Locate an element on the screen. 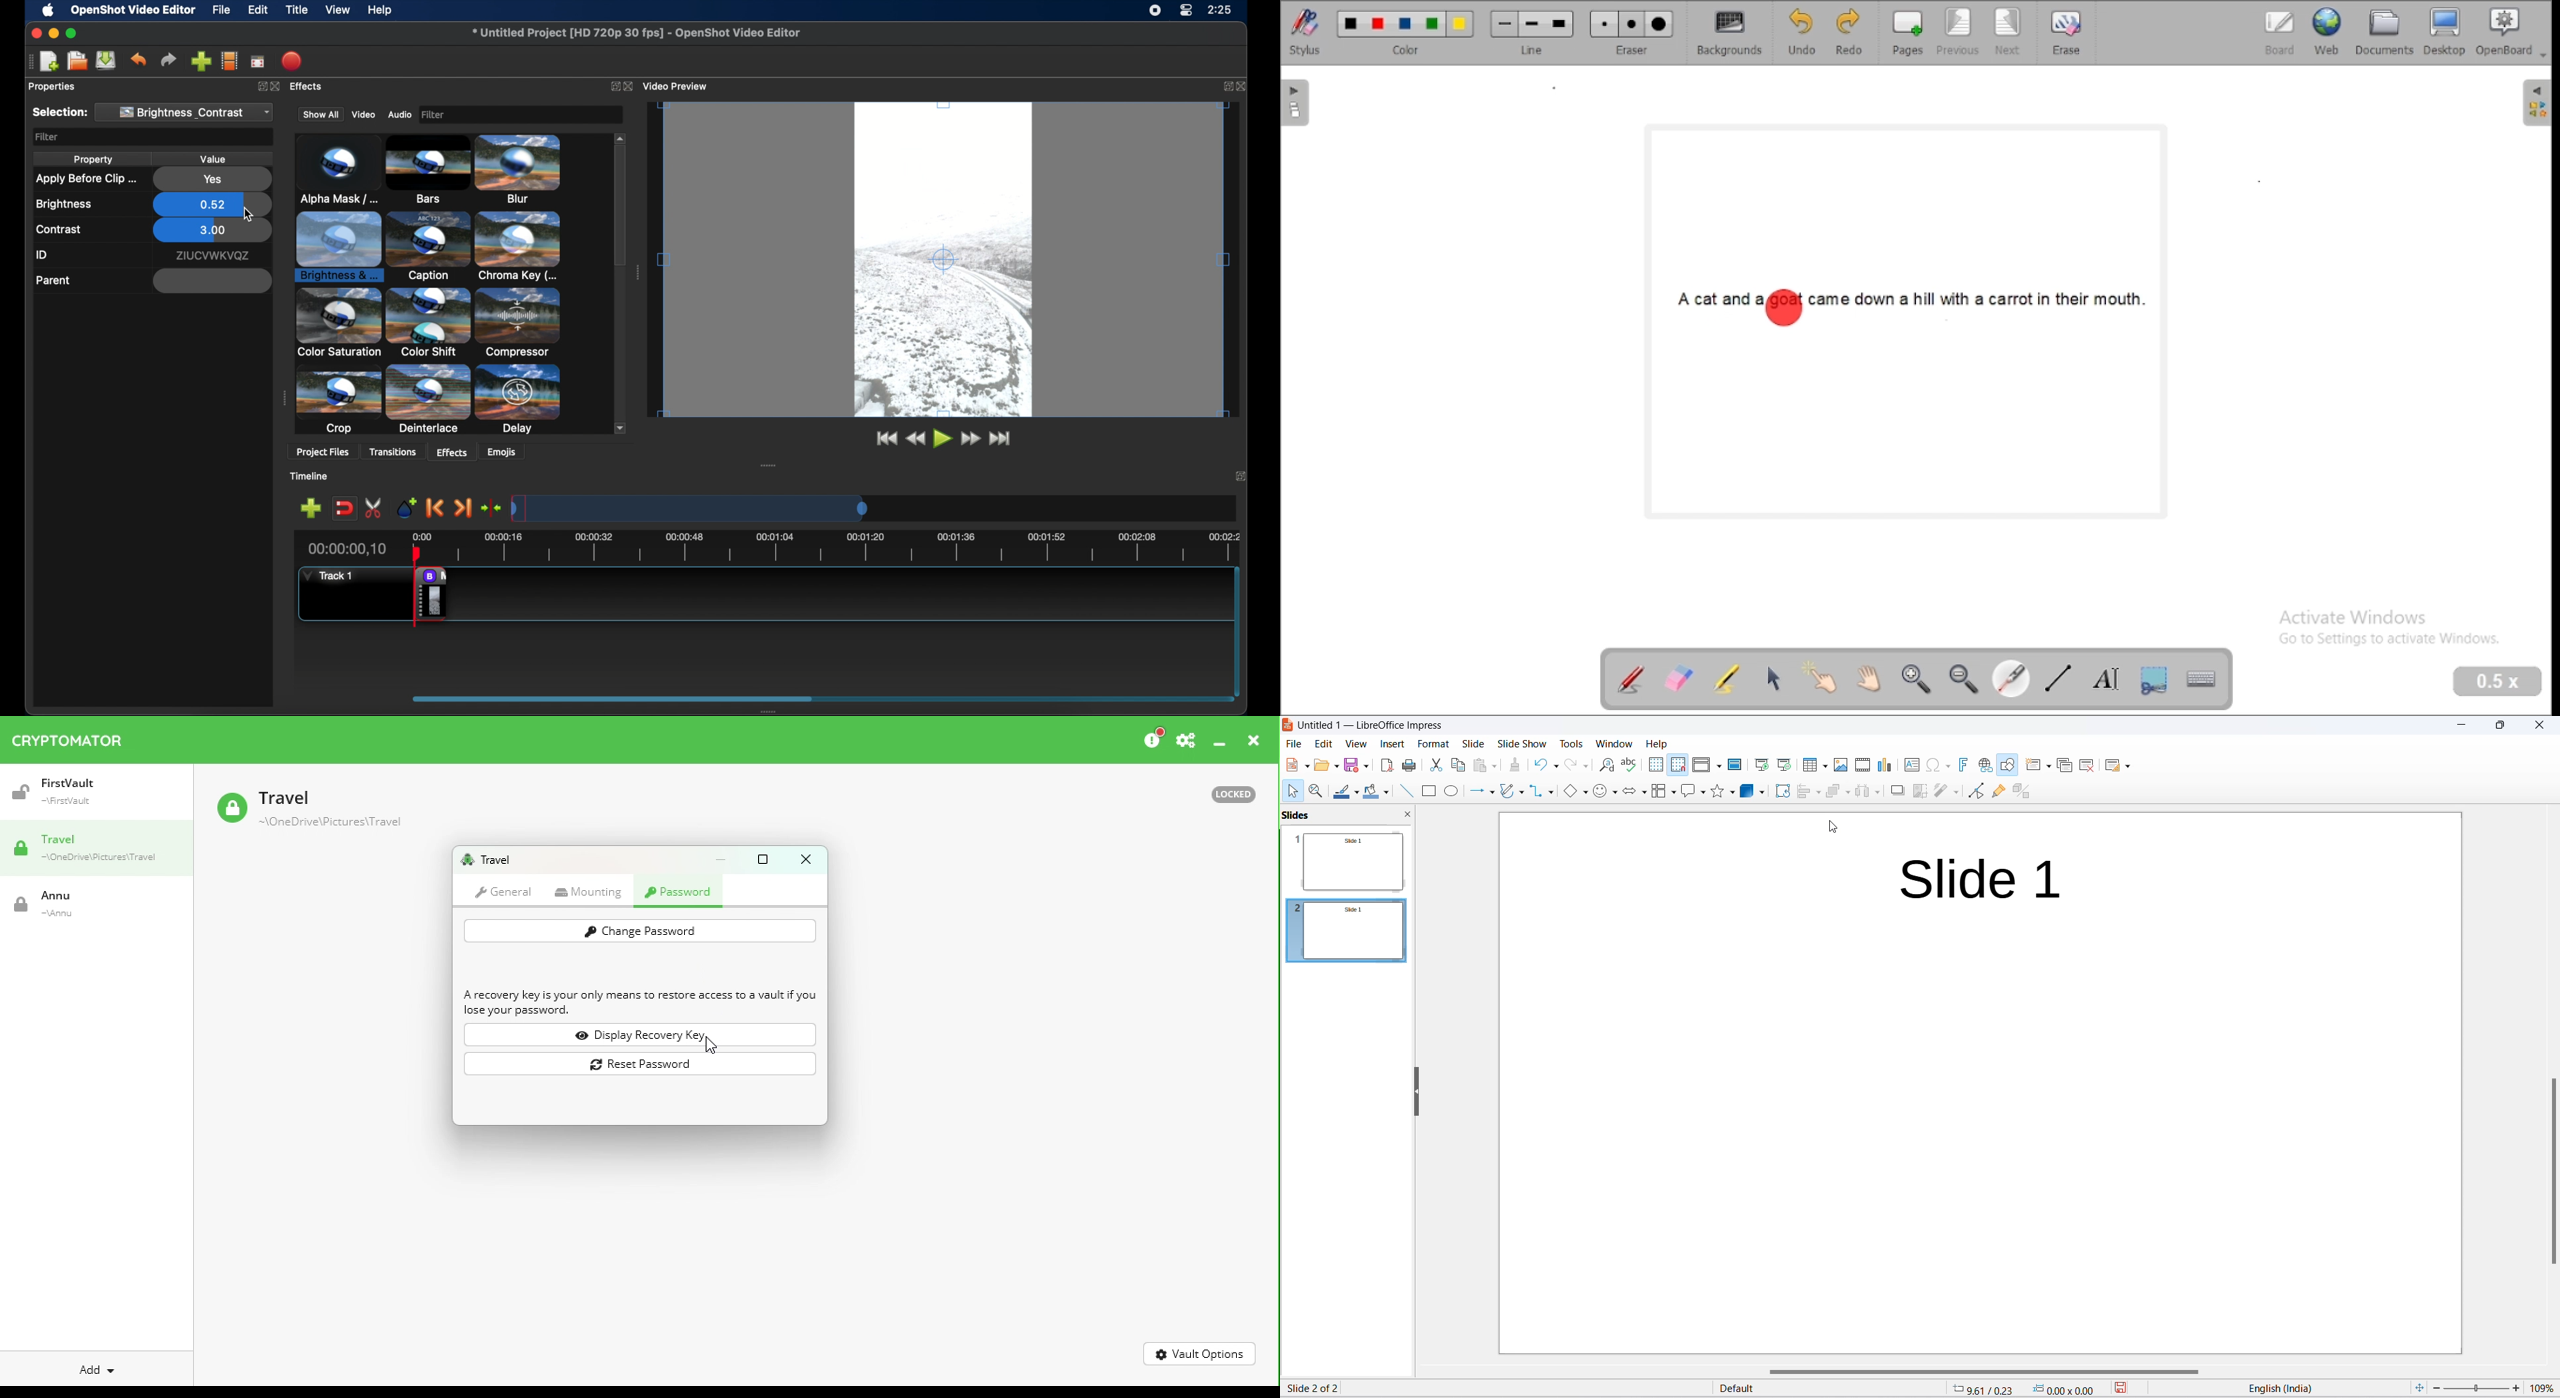 Image resolution: width=2576 pixels, height=1400 pixels. id is located at coordinates (42, 255).